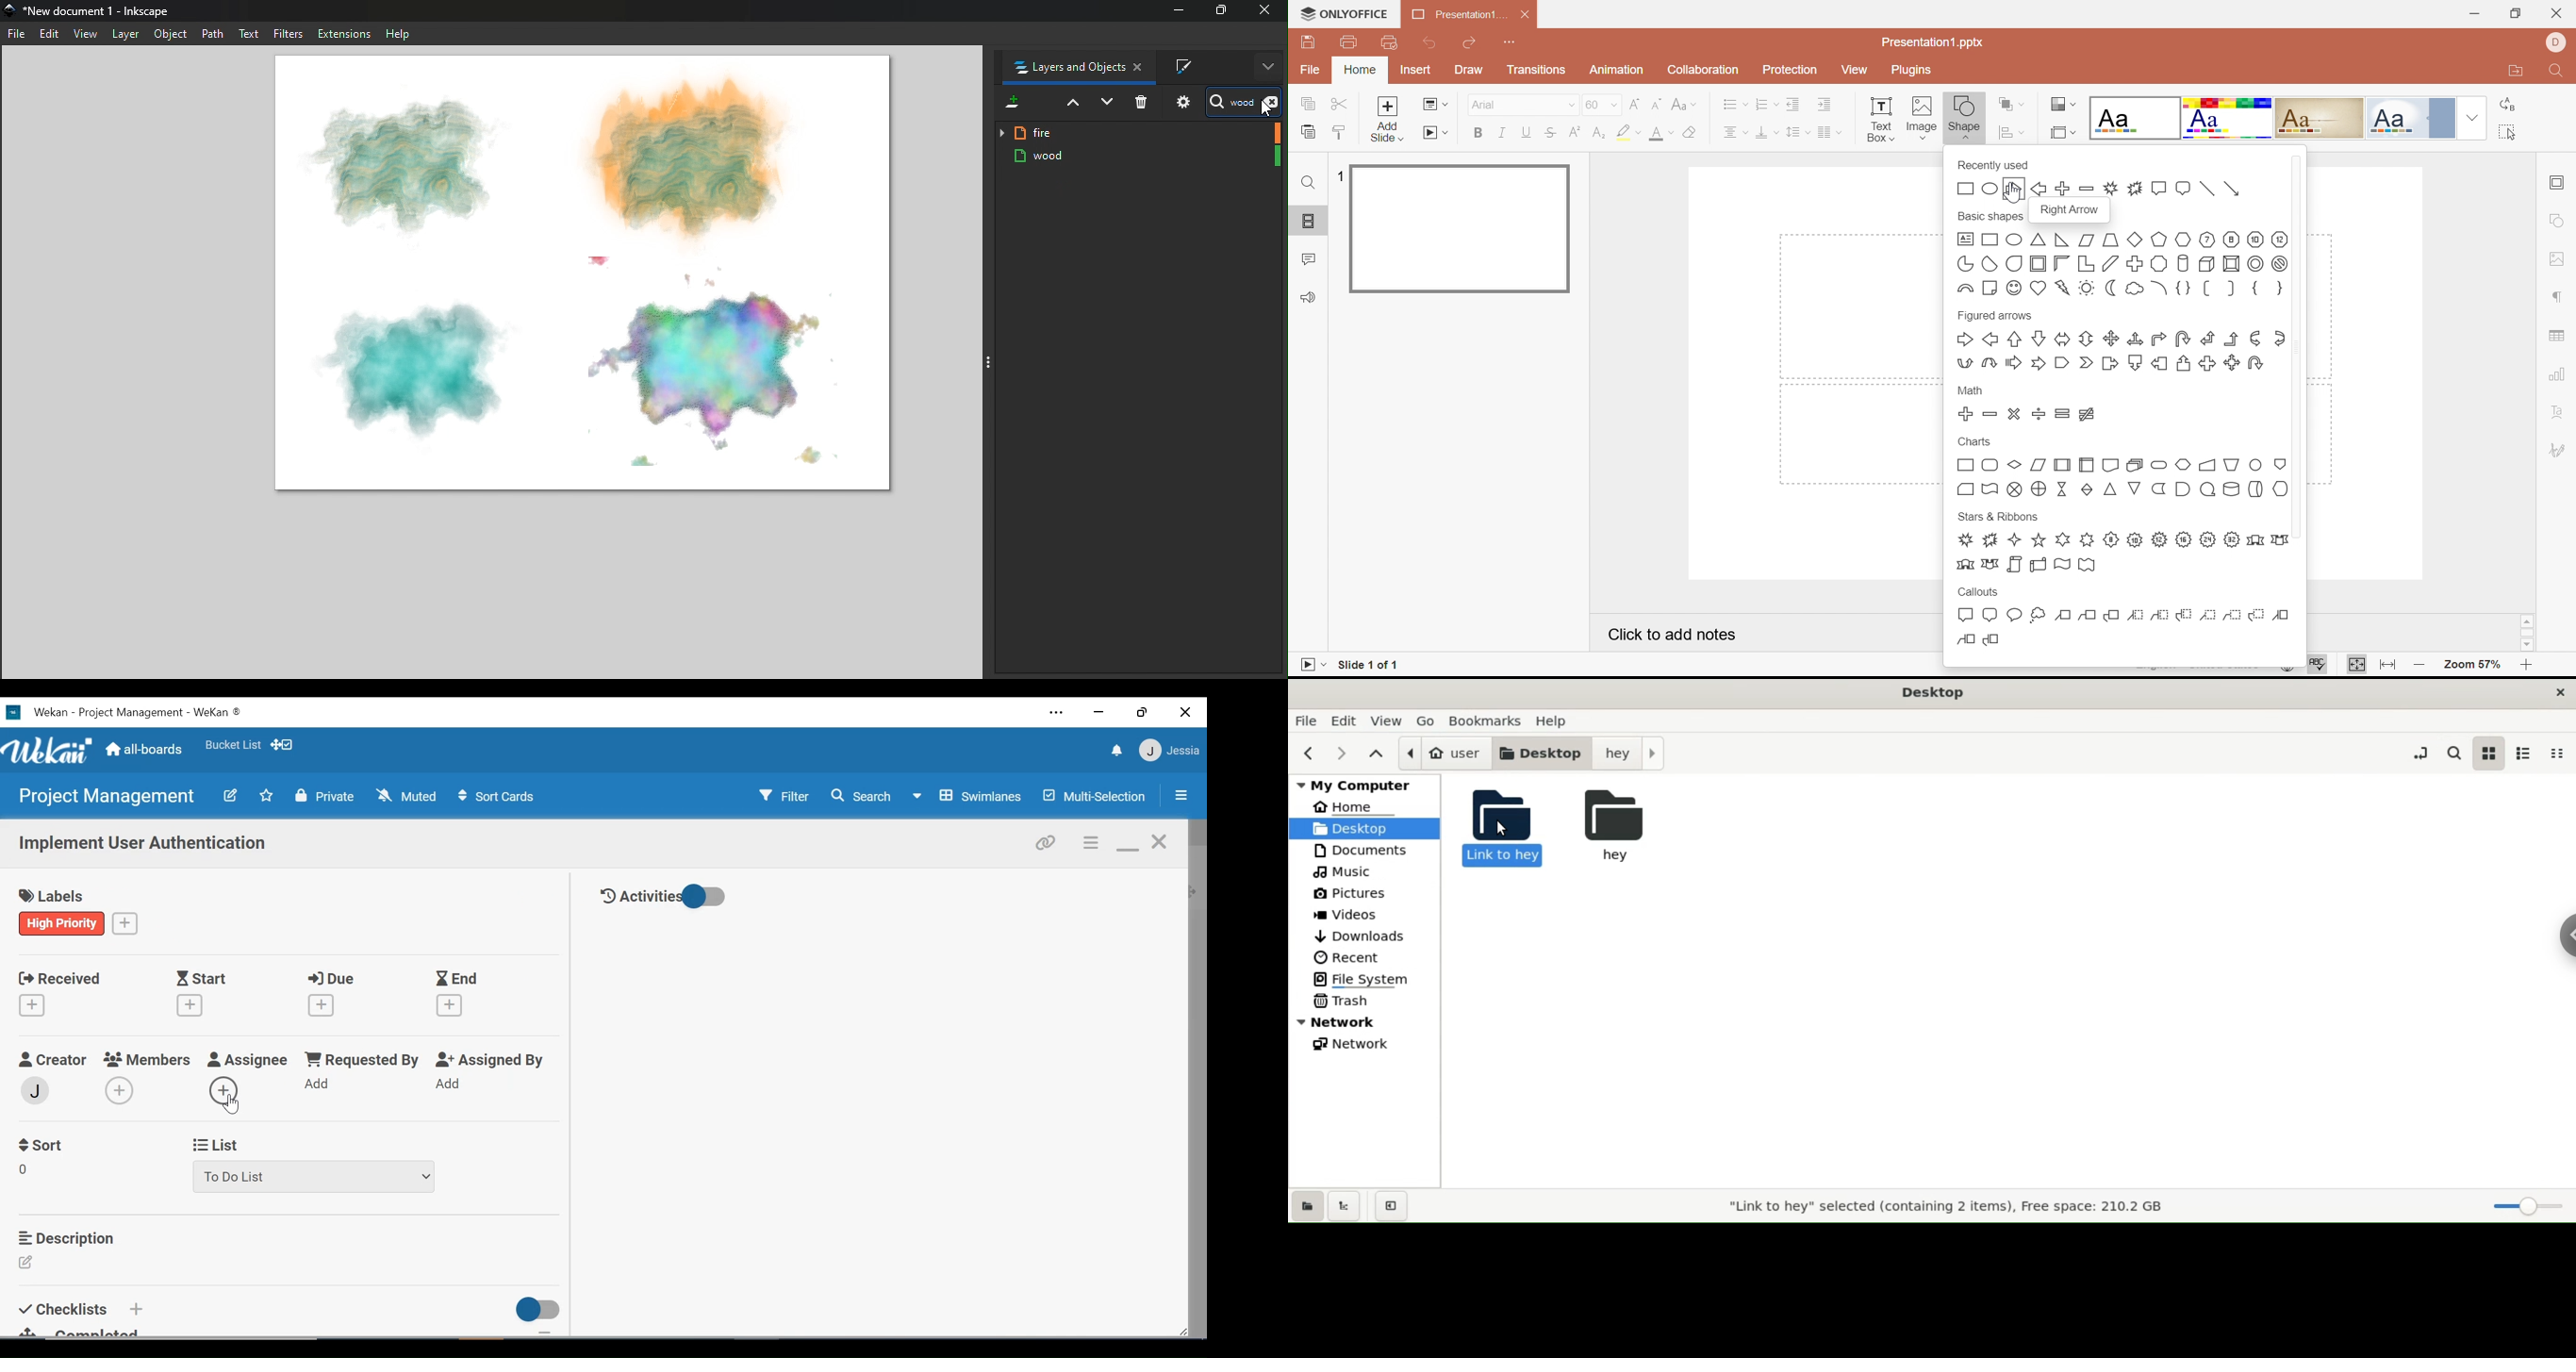 Image resolution: width=2576 pixels, height=1372 pixels. I want to click on Create Start Date, so click(190, 1005).